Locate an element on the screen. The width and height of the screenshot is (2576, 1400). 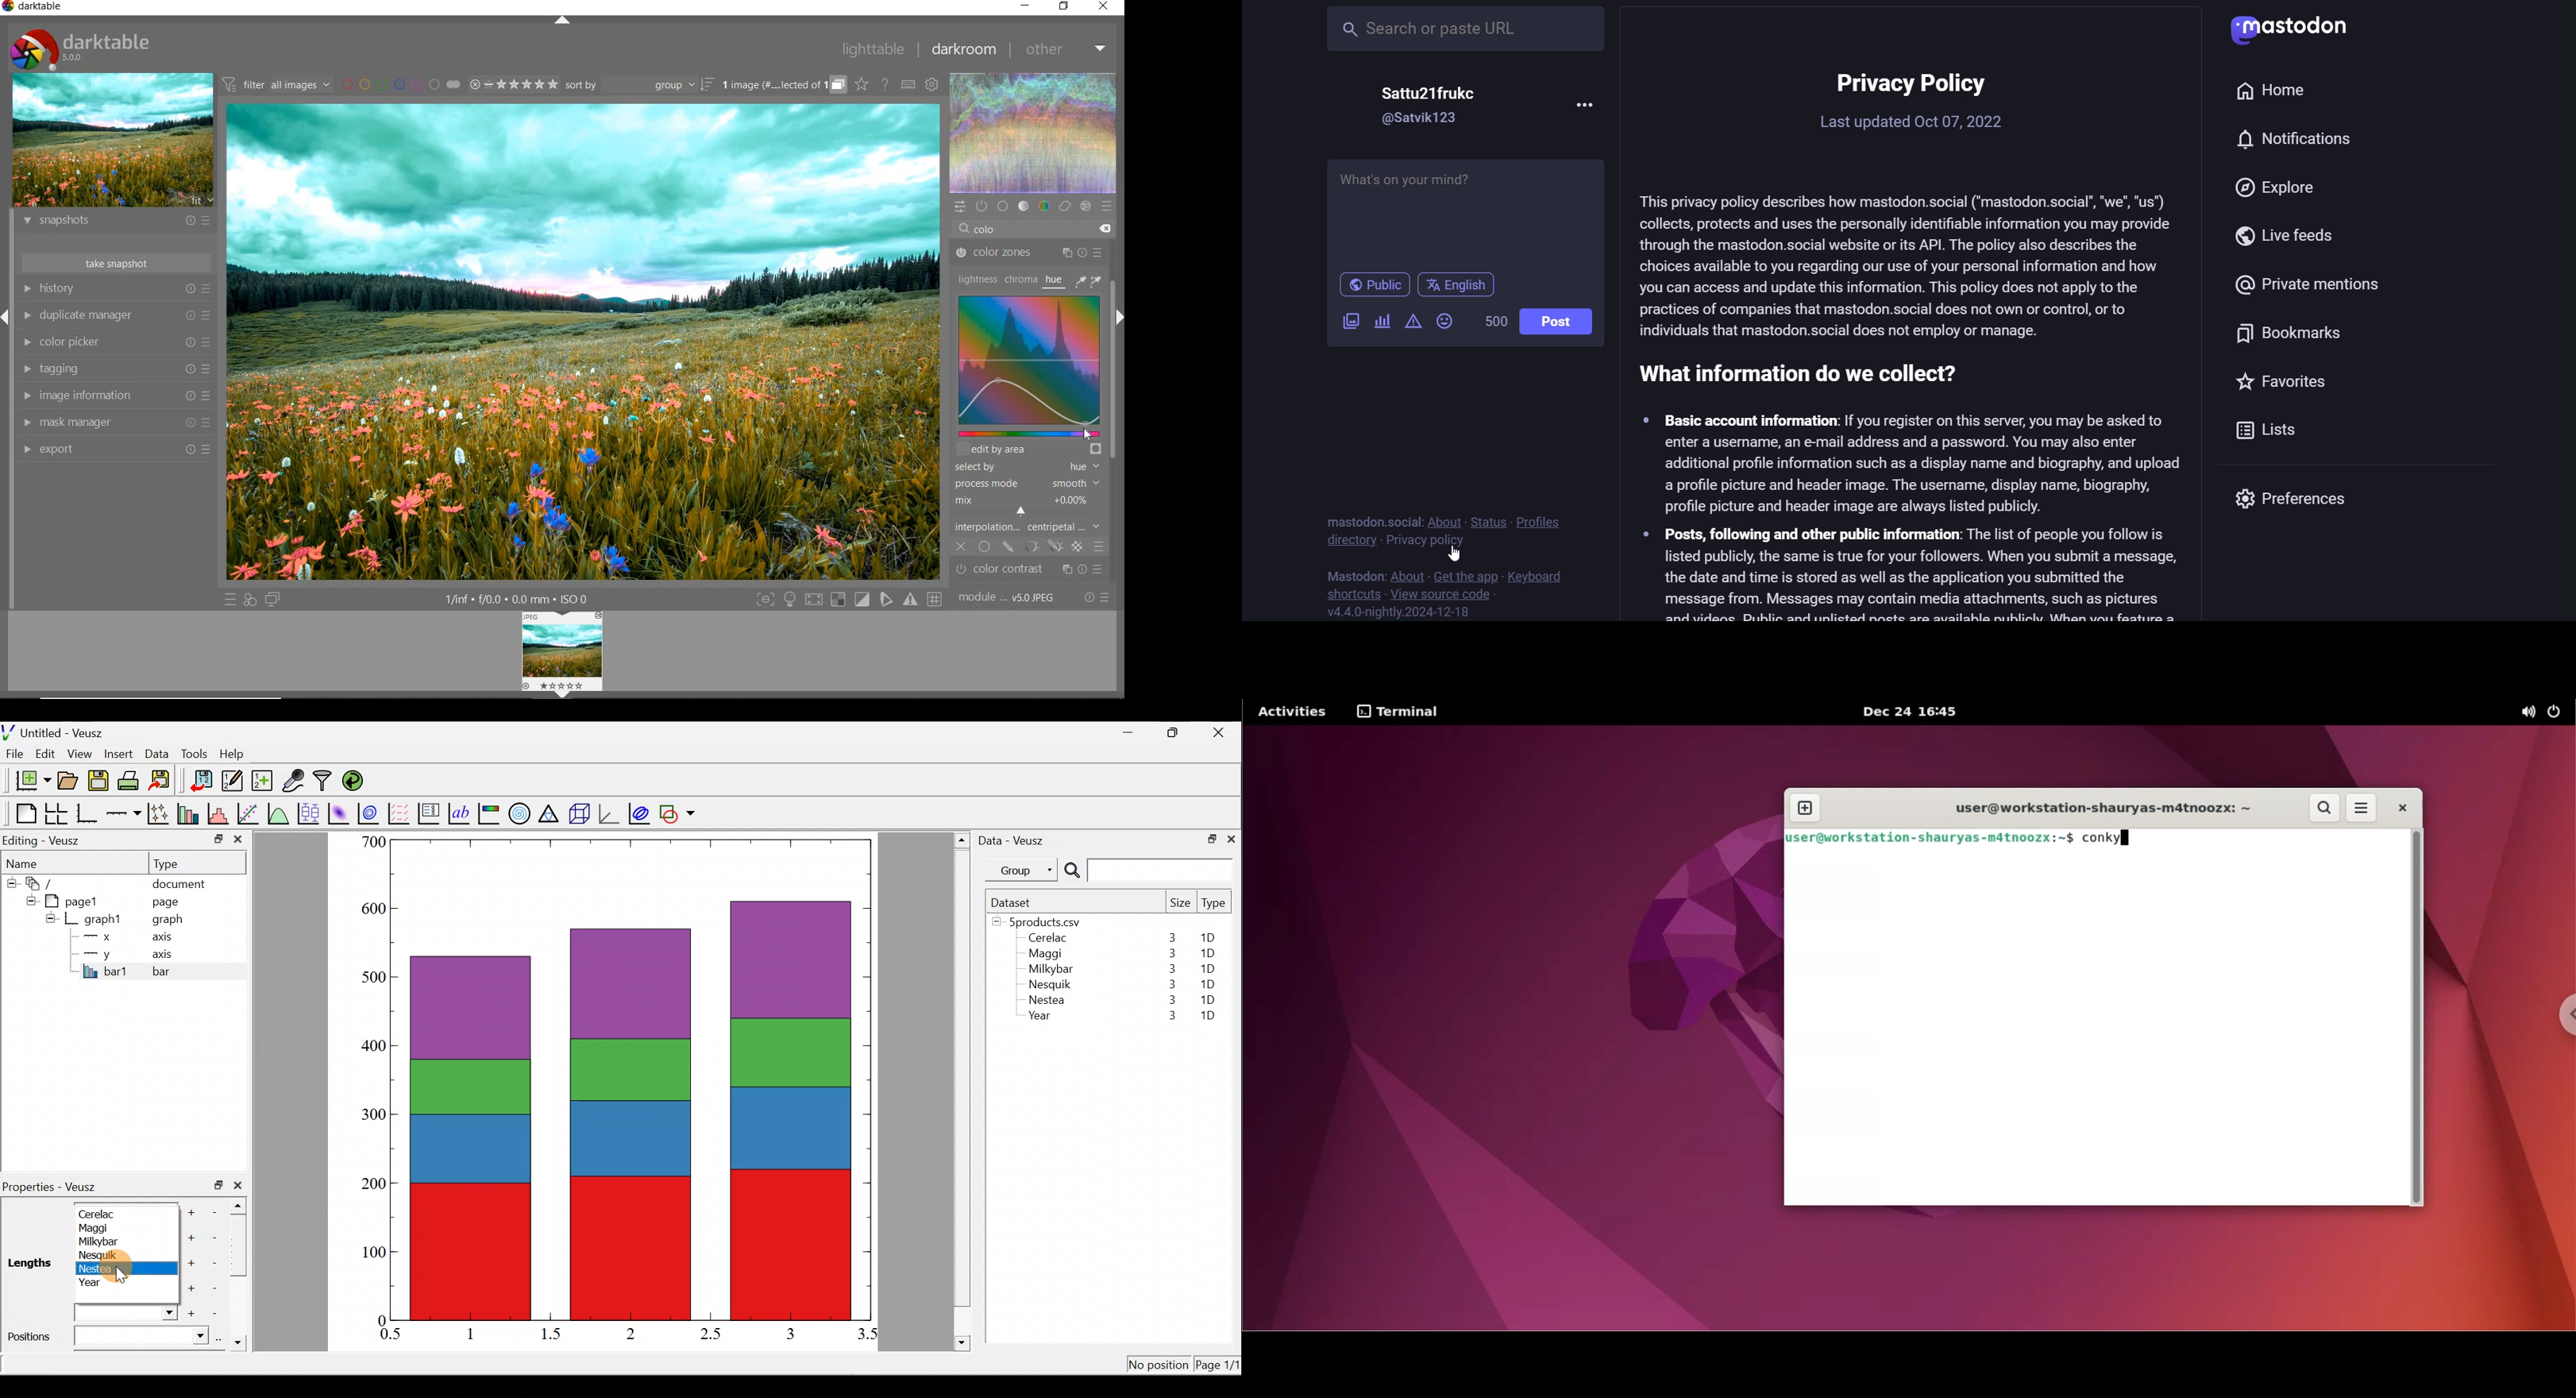
preferences is located at coordinates (2301, 495).